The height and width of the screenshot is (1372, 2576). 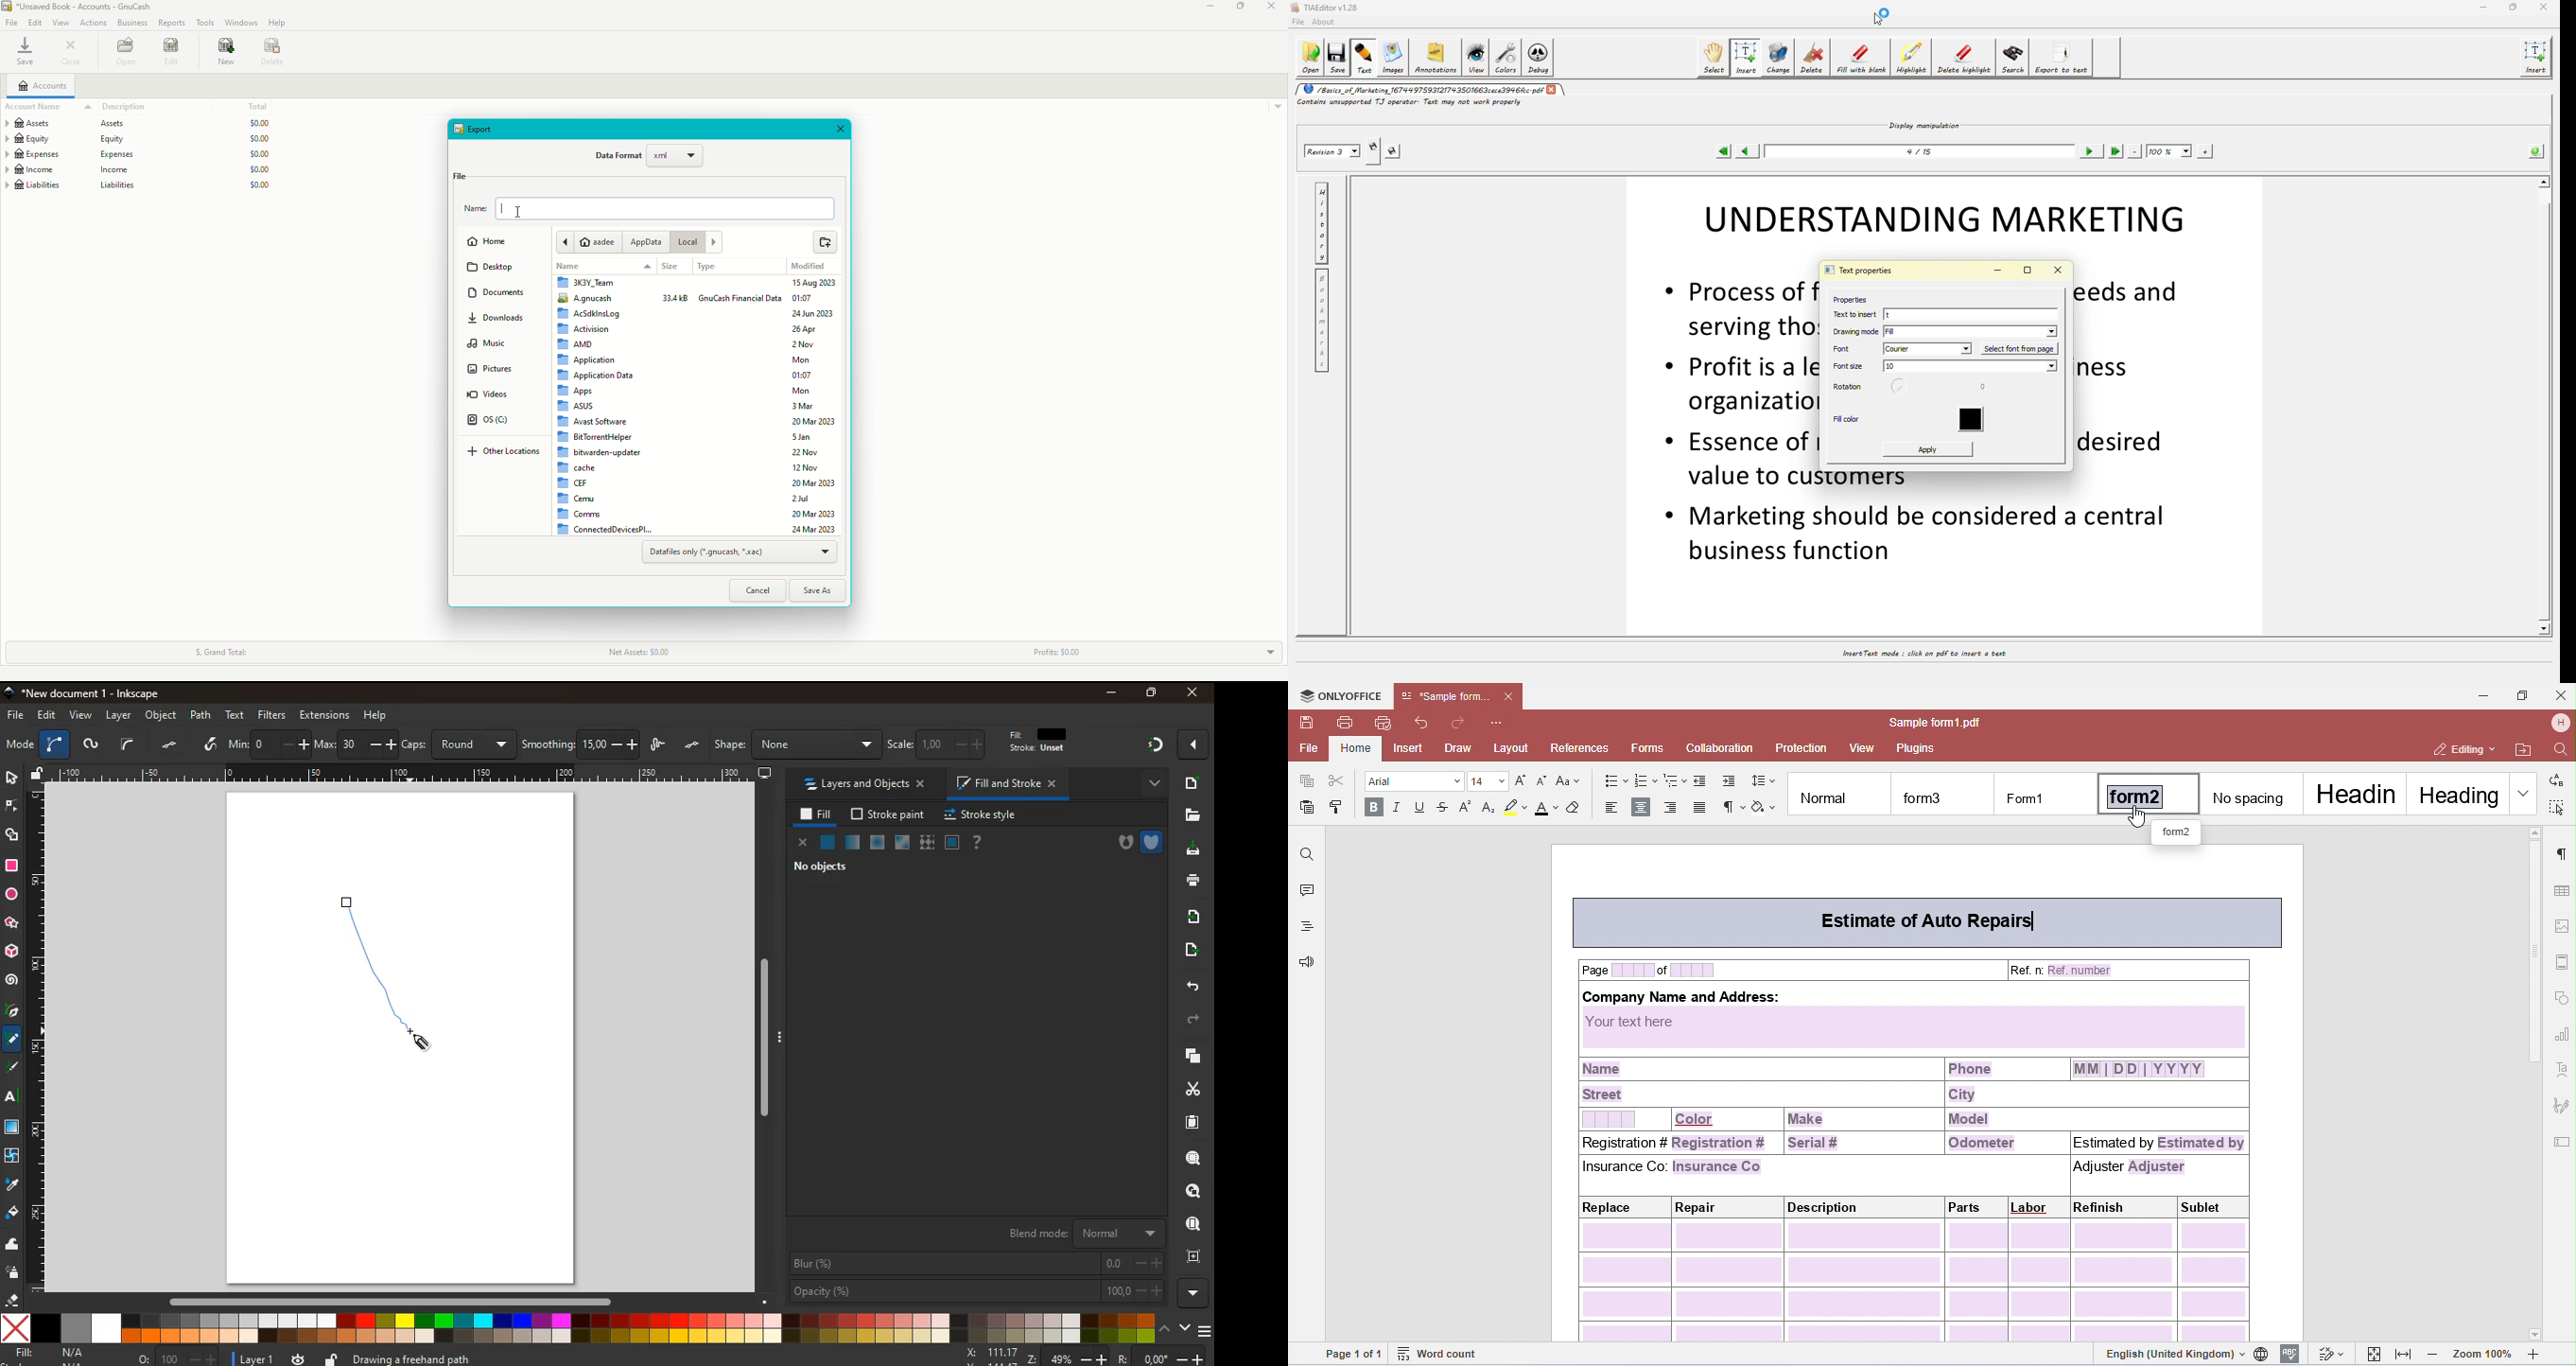 I want to click on search, so click(x=2013, y=59).